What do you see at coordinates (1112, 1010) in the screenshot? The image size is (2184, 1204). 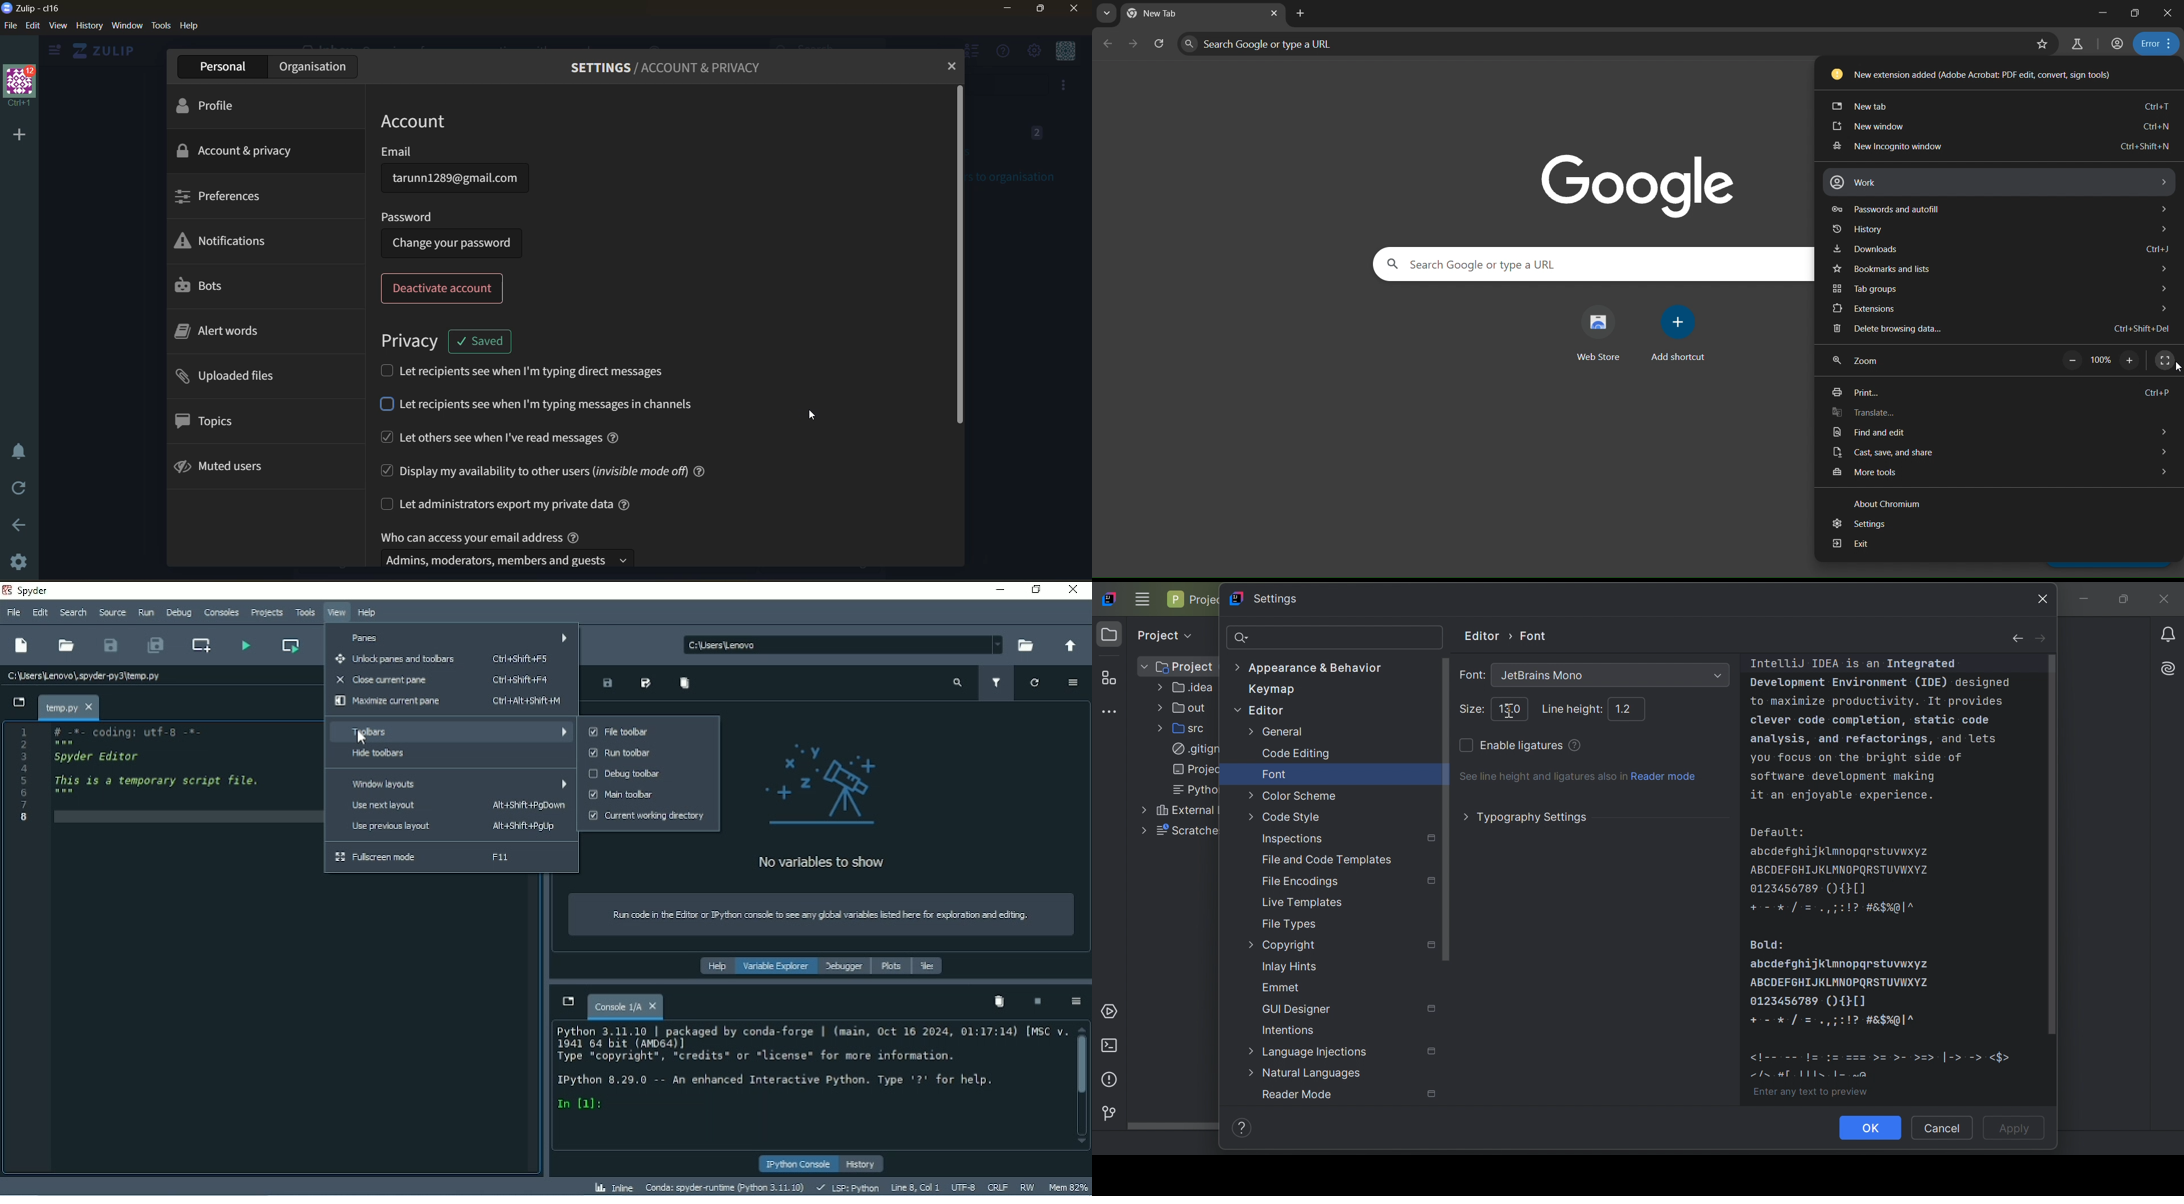 I see `Services` at bounding box center [1112, 1010].